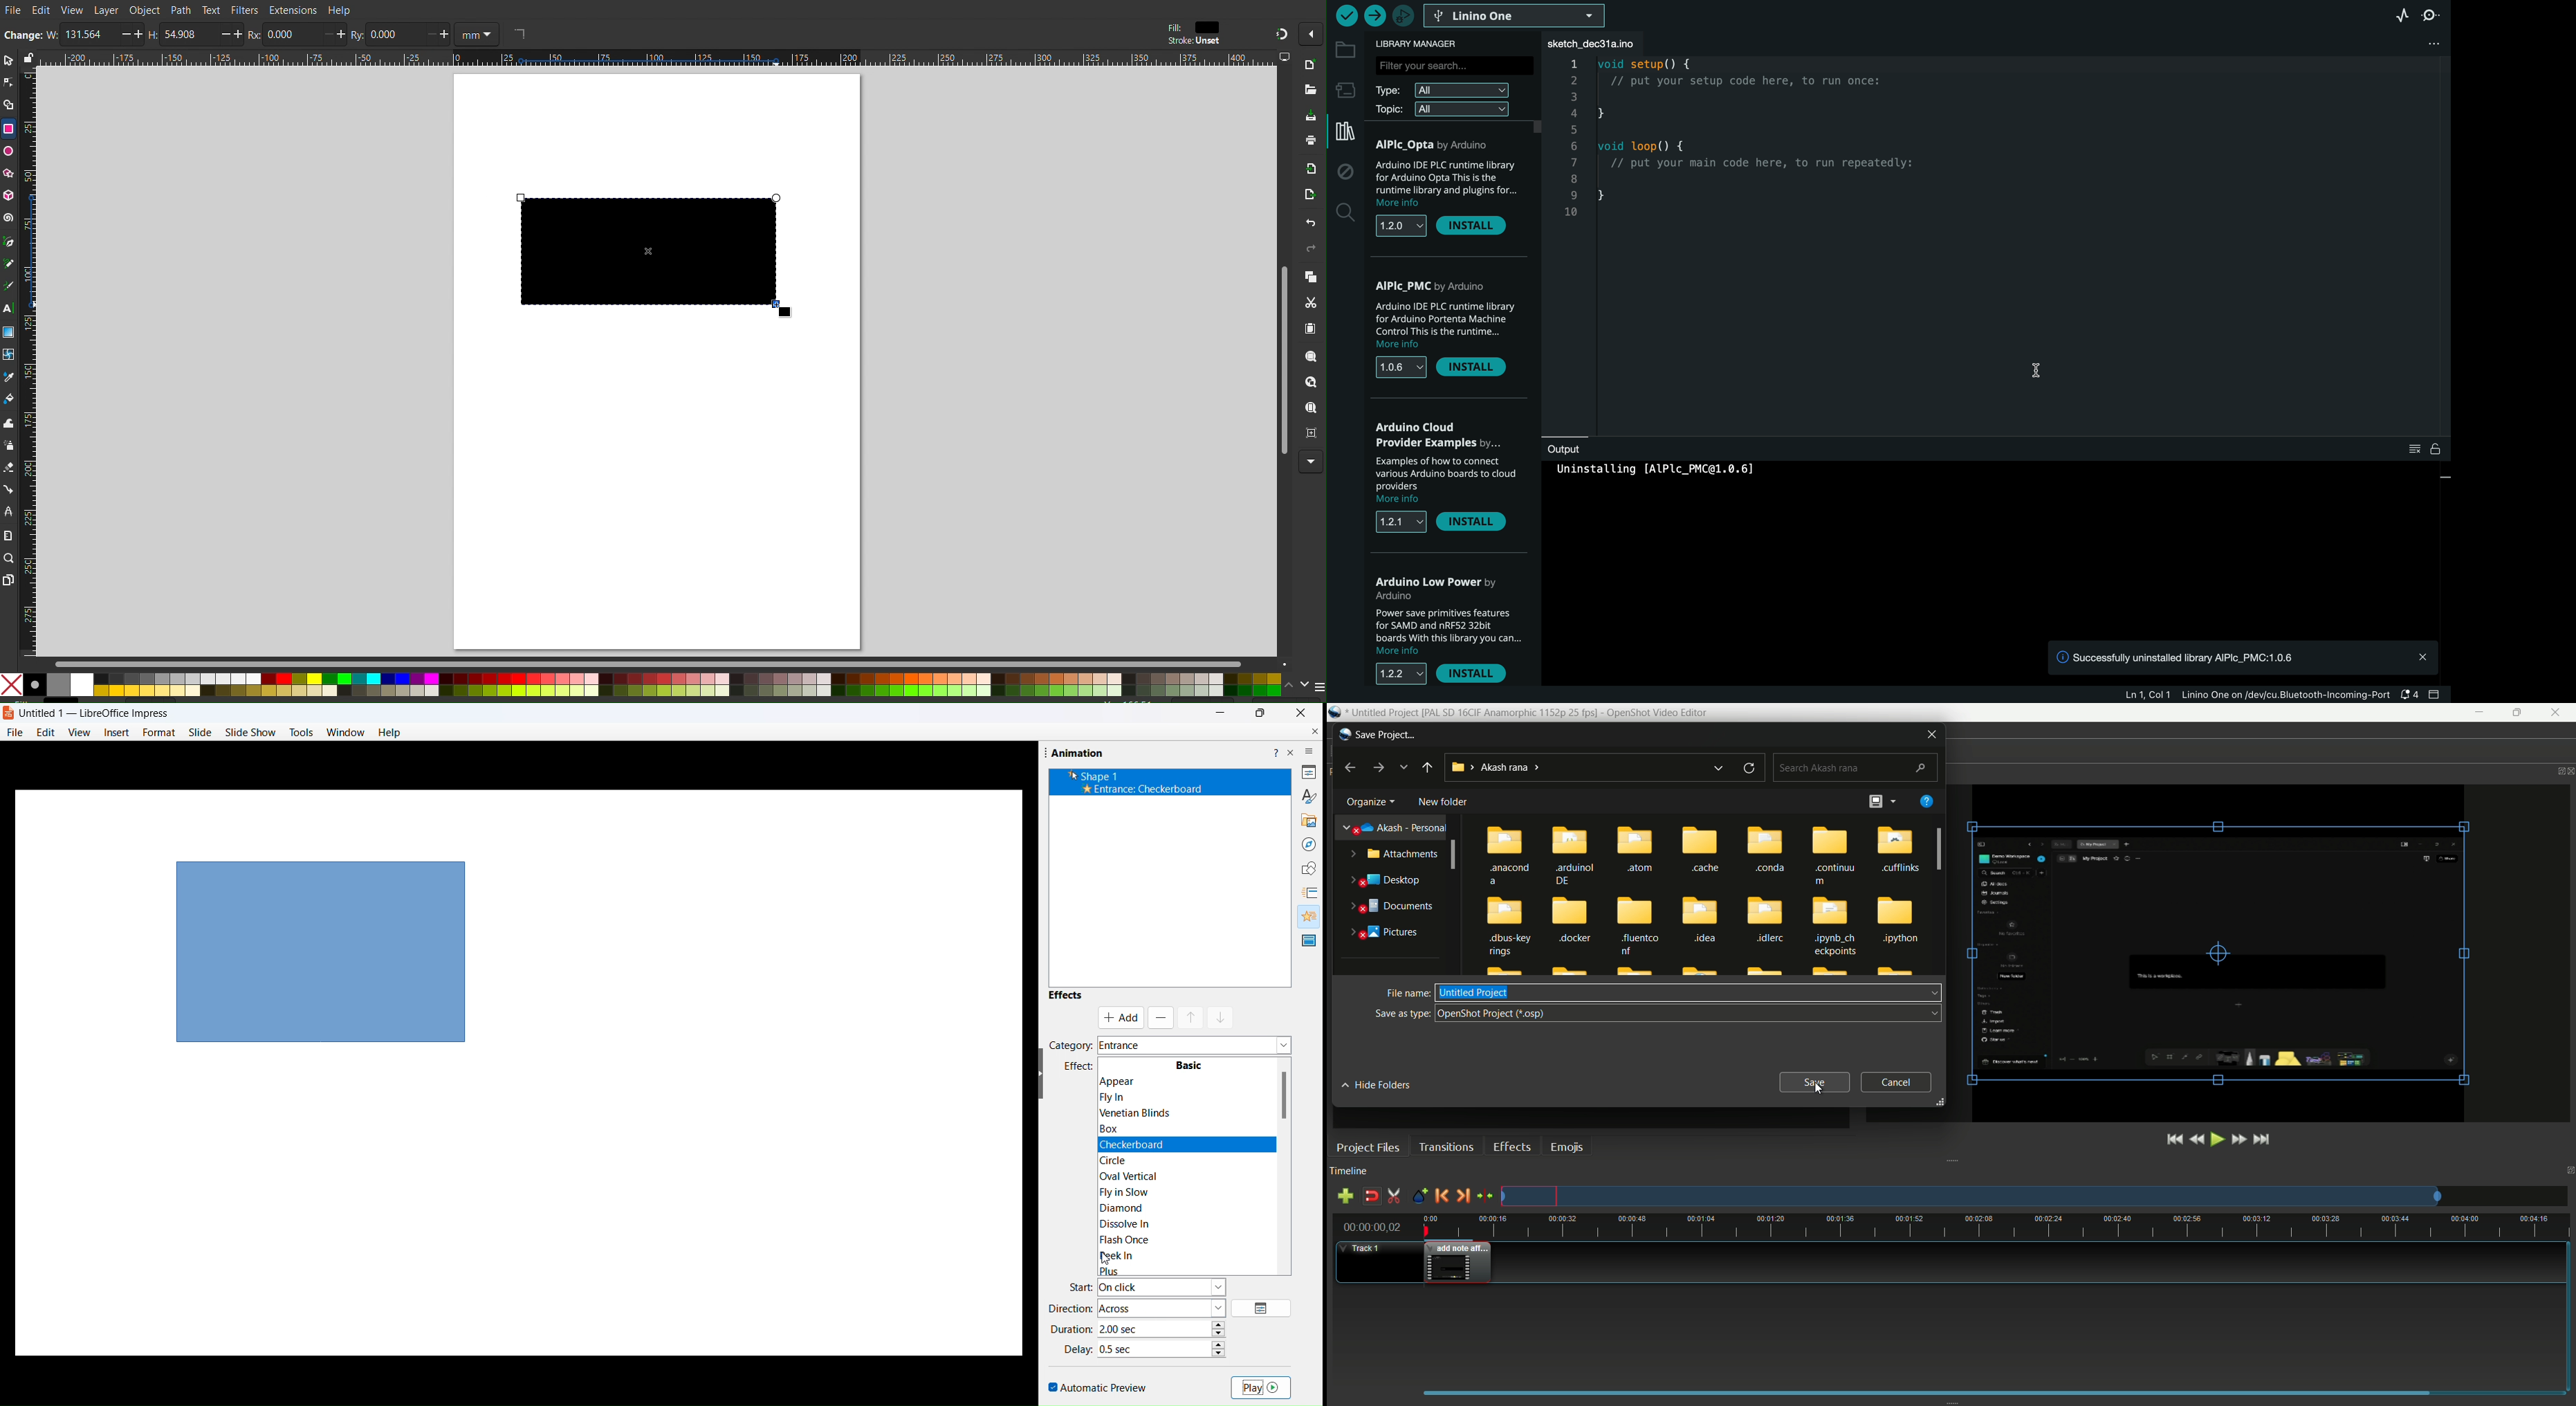 Image resolution: width=2576 pixels, height=1428 pixels. What do you see at coordinates (1311, 33) in the screenshot?
I see `More Options` at bounding box center [1311, 33].